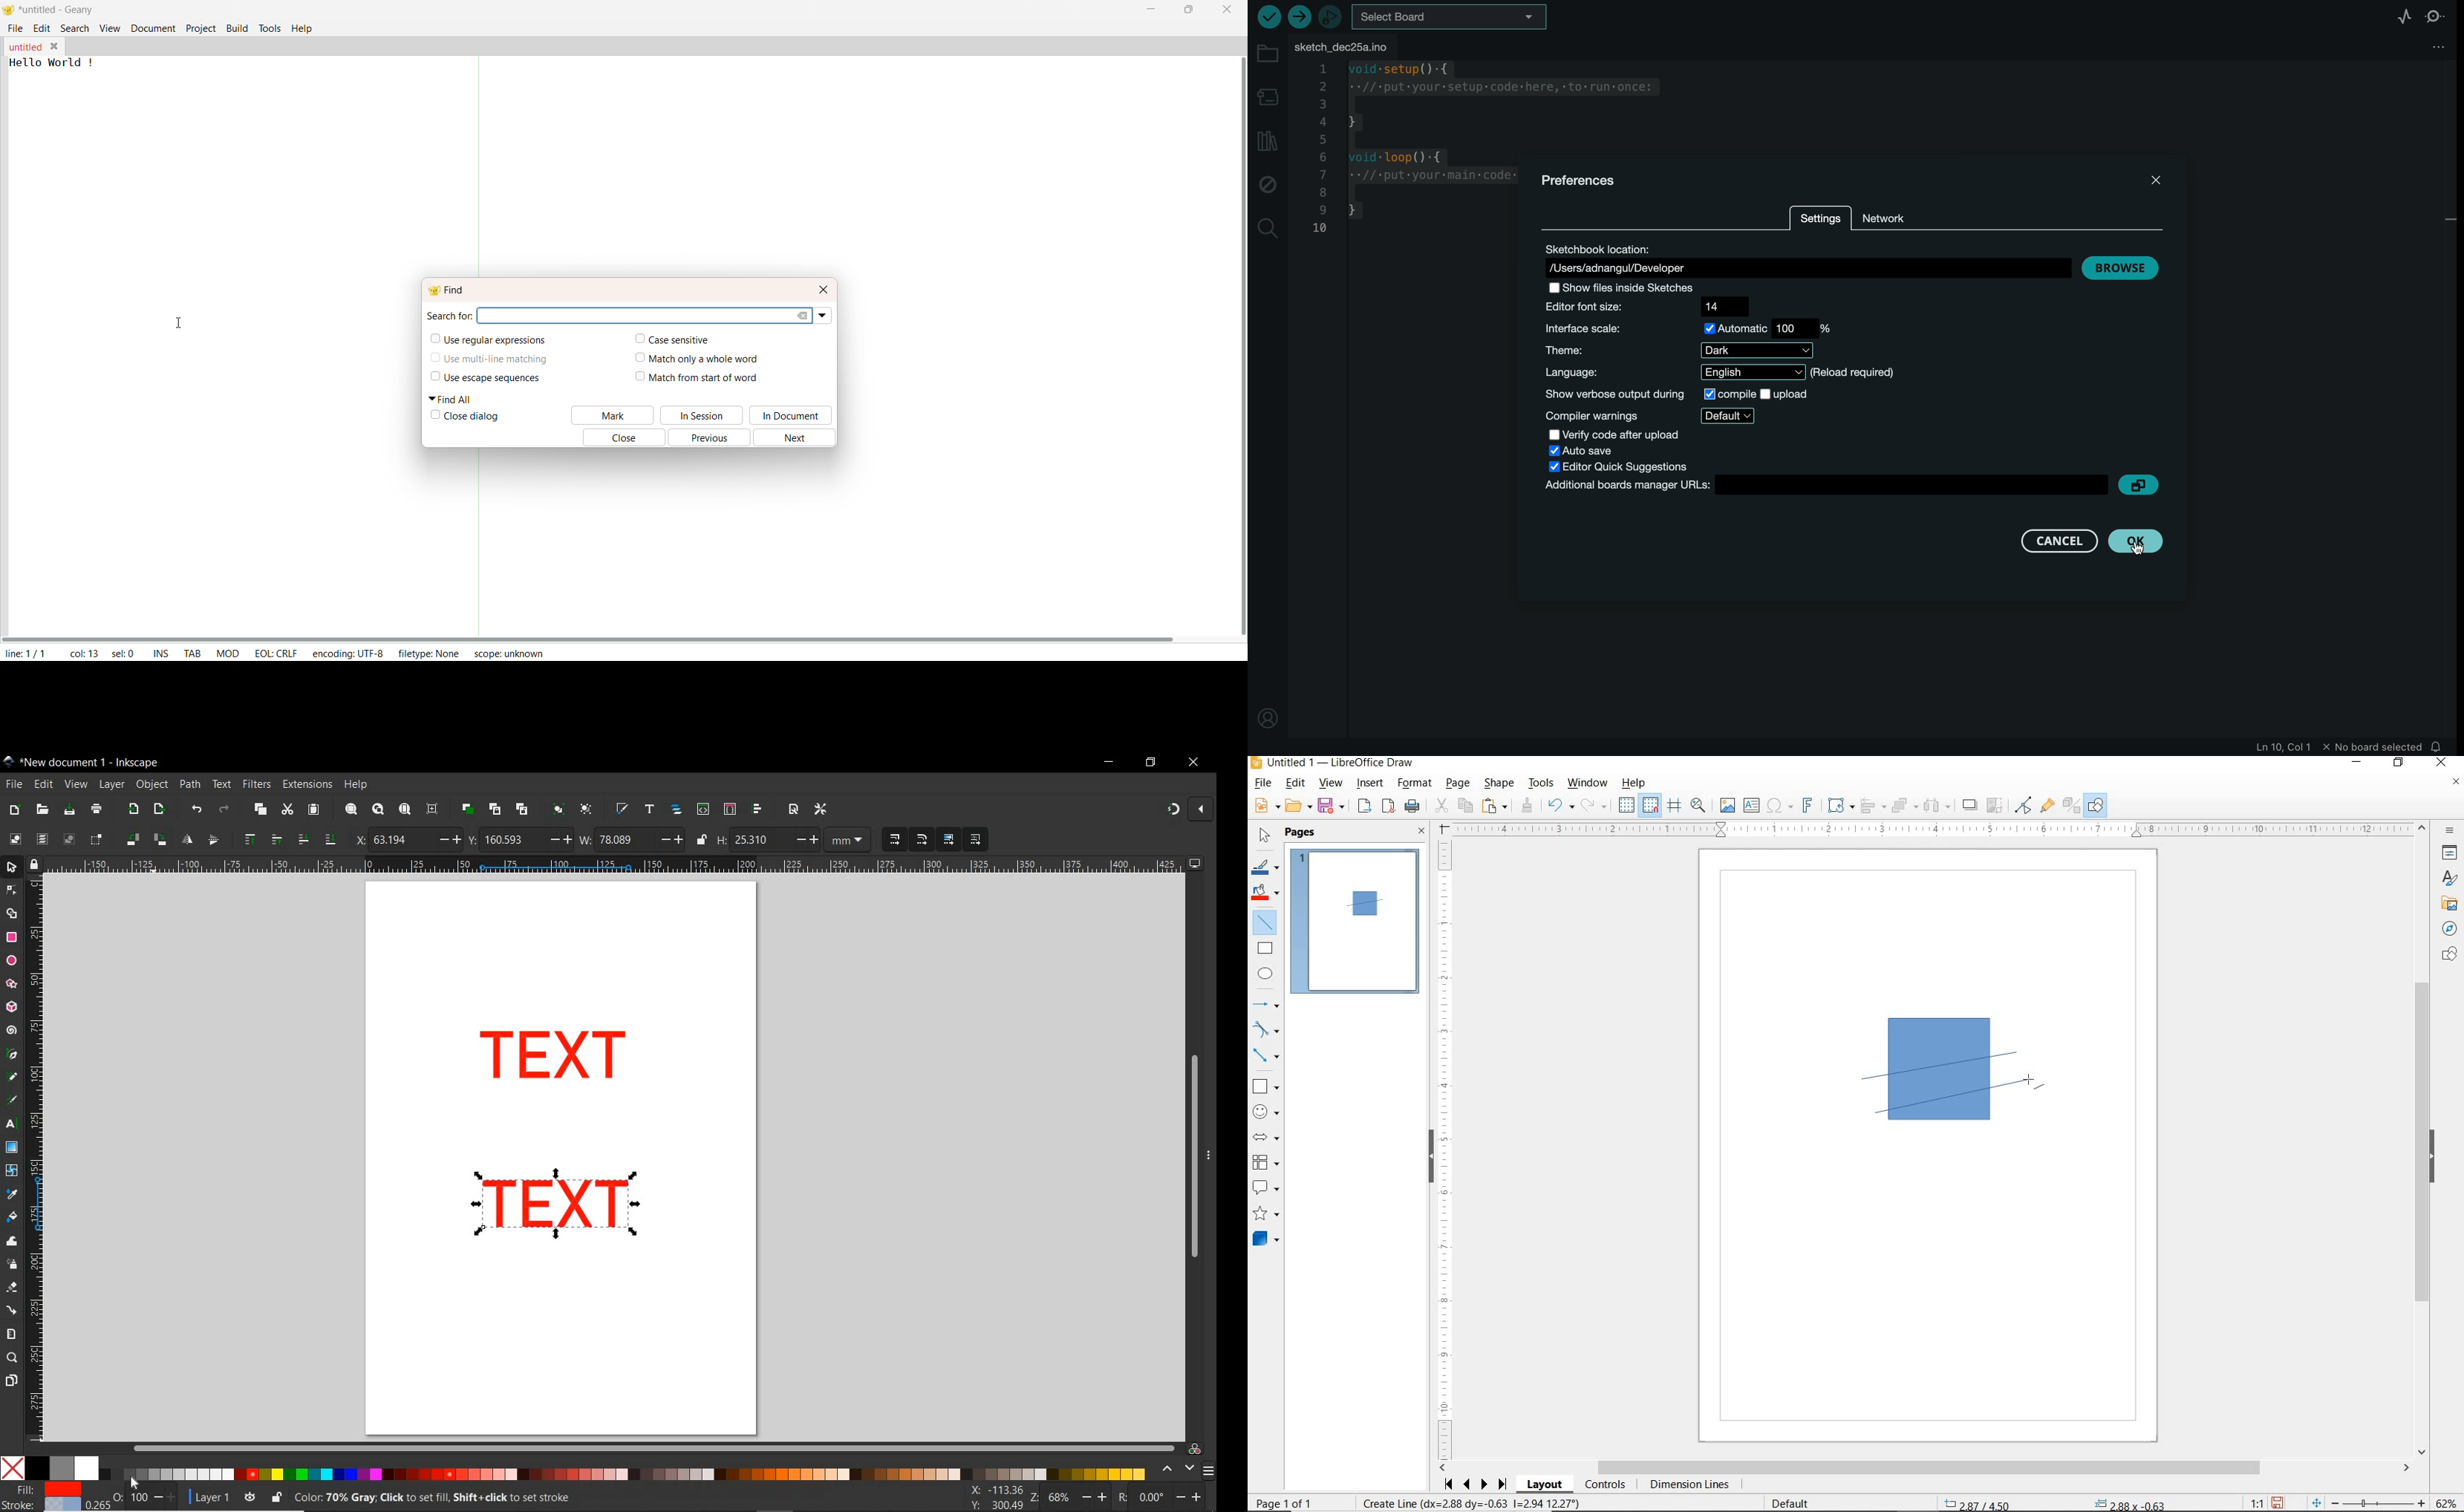 The width and height of the screenshot is (2464, 1512). Describe the element at coordinates (11, 1054) in the screenshot. I see `pen tool` at that location.